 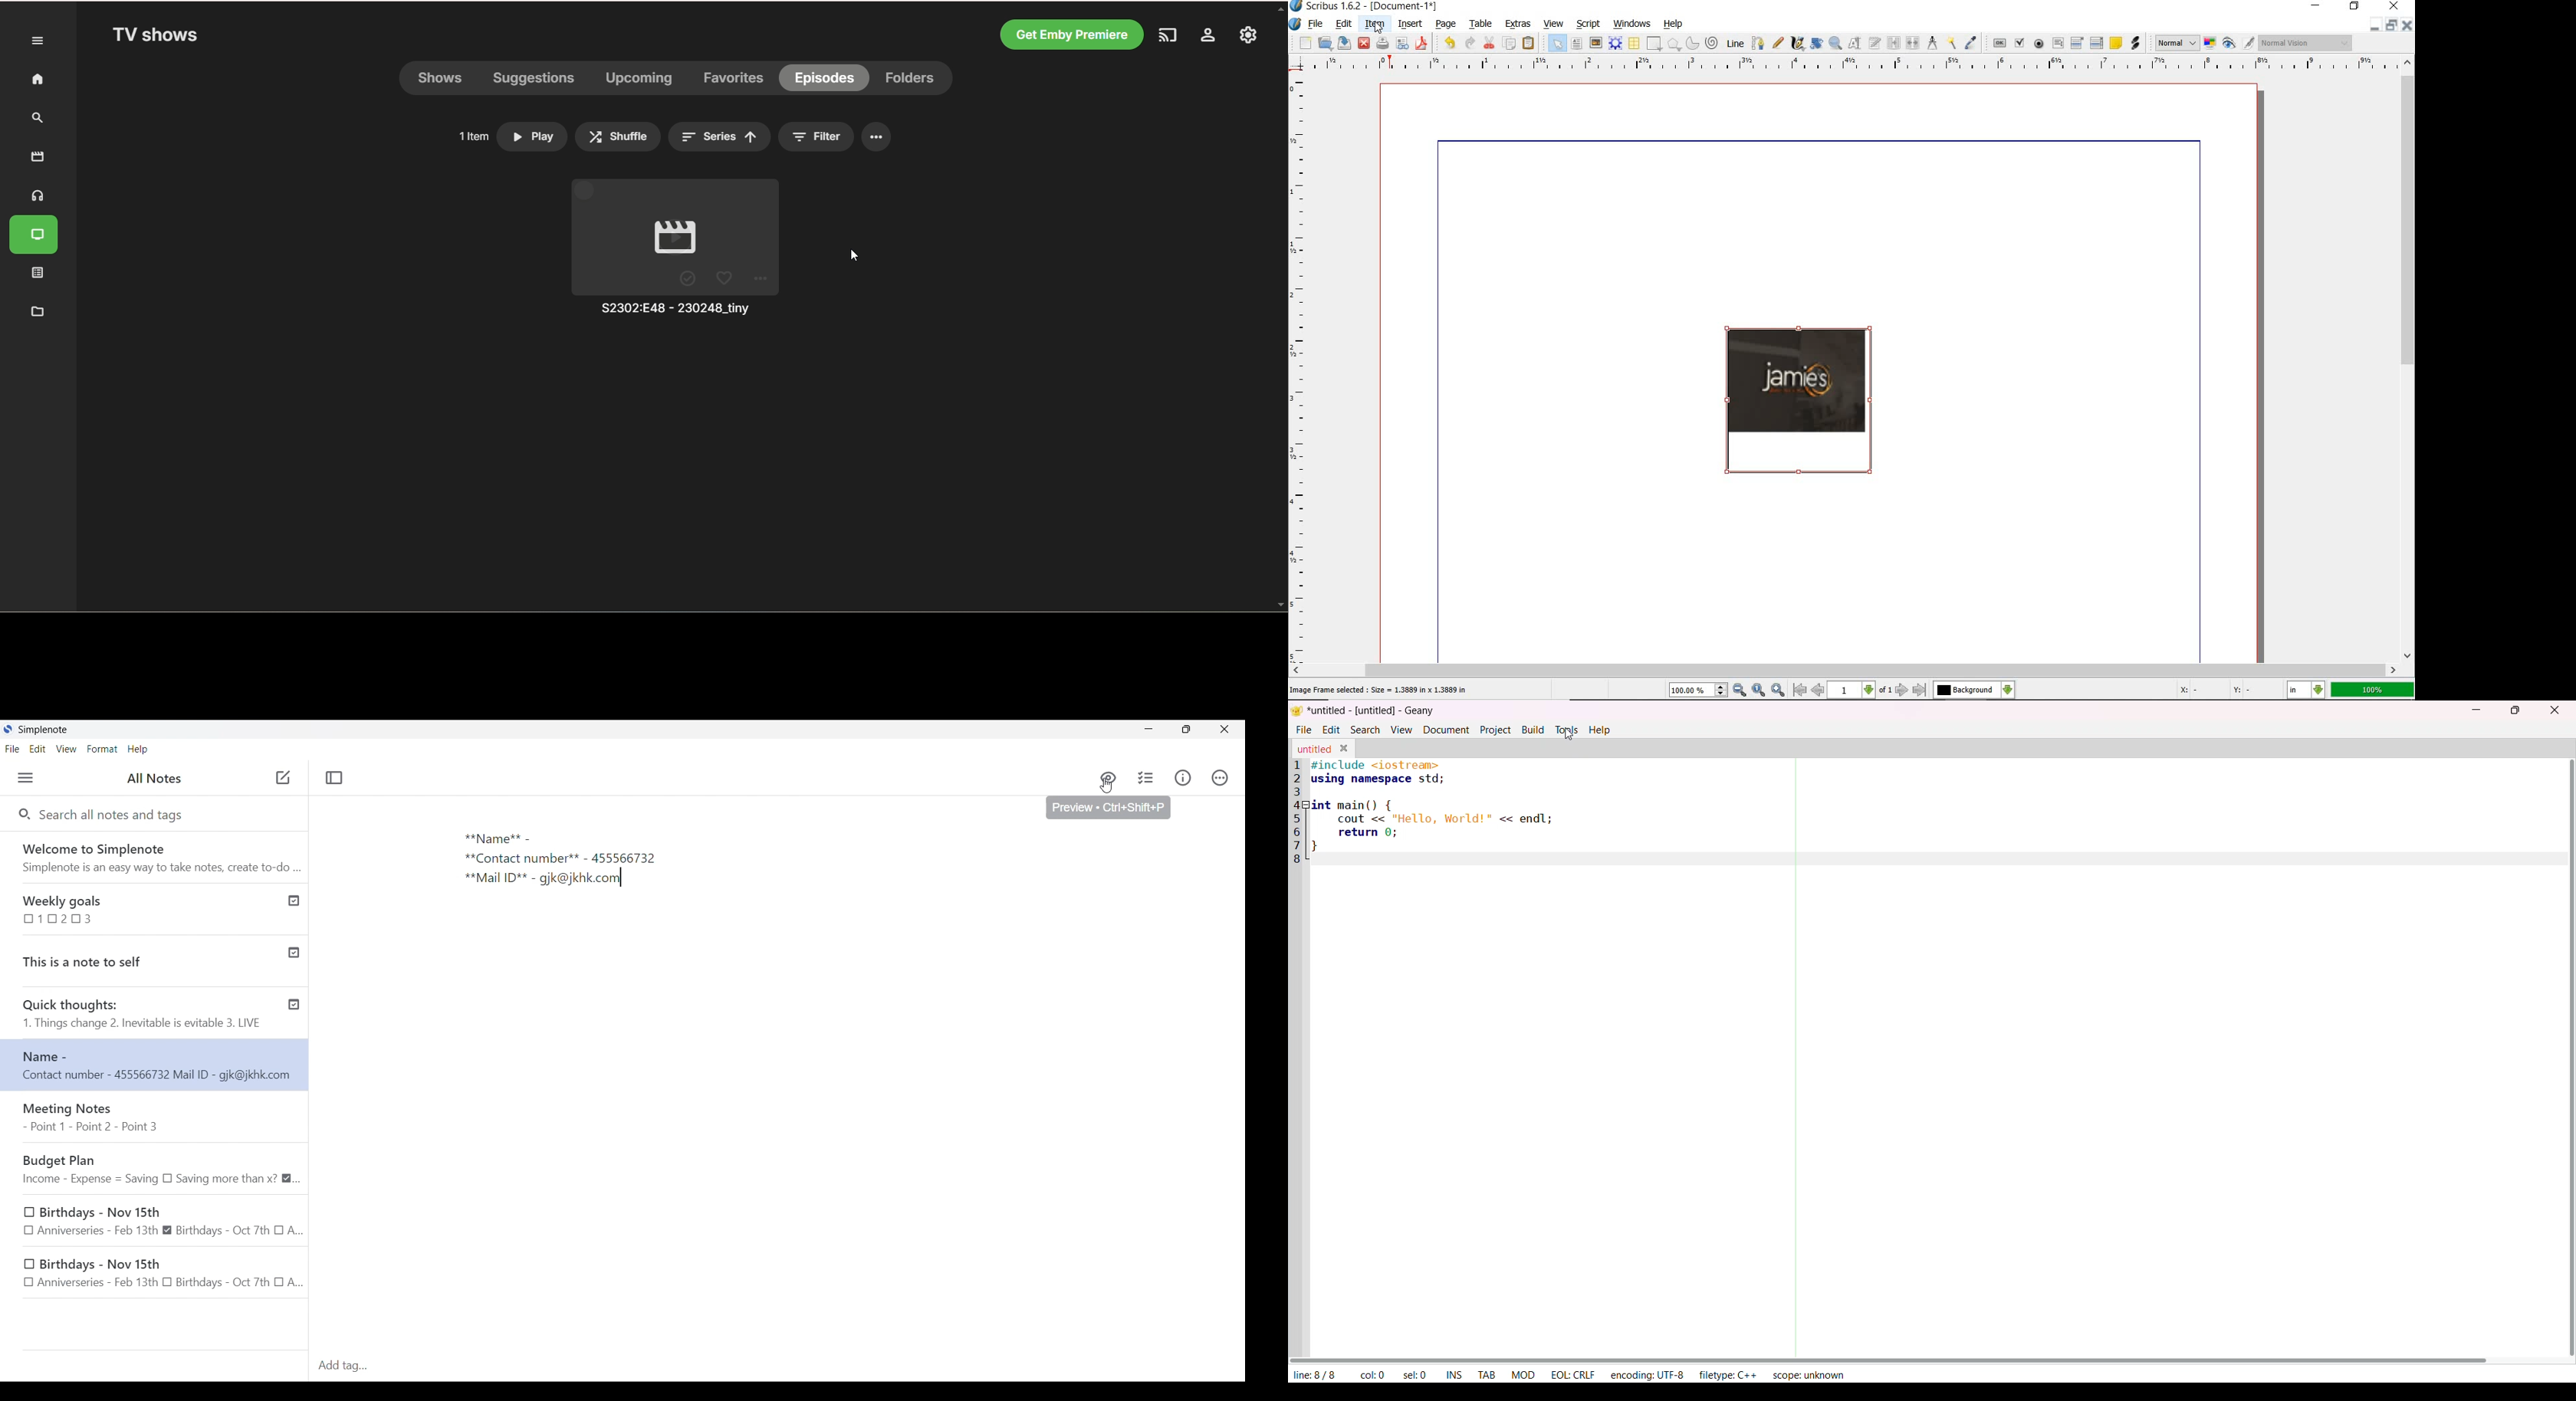 I want to click on eye dropper, so click(x=1973, y=42).